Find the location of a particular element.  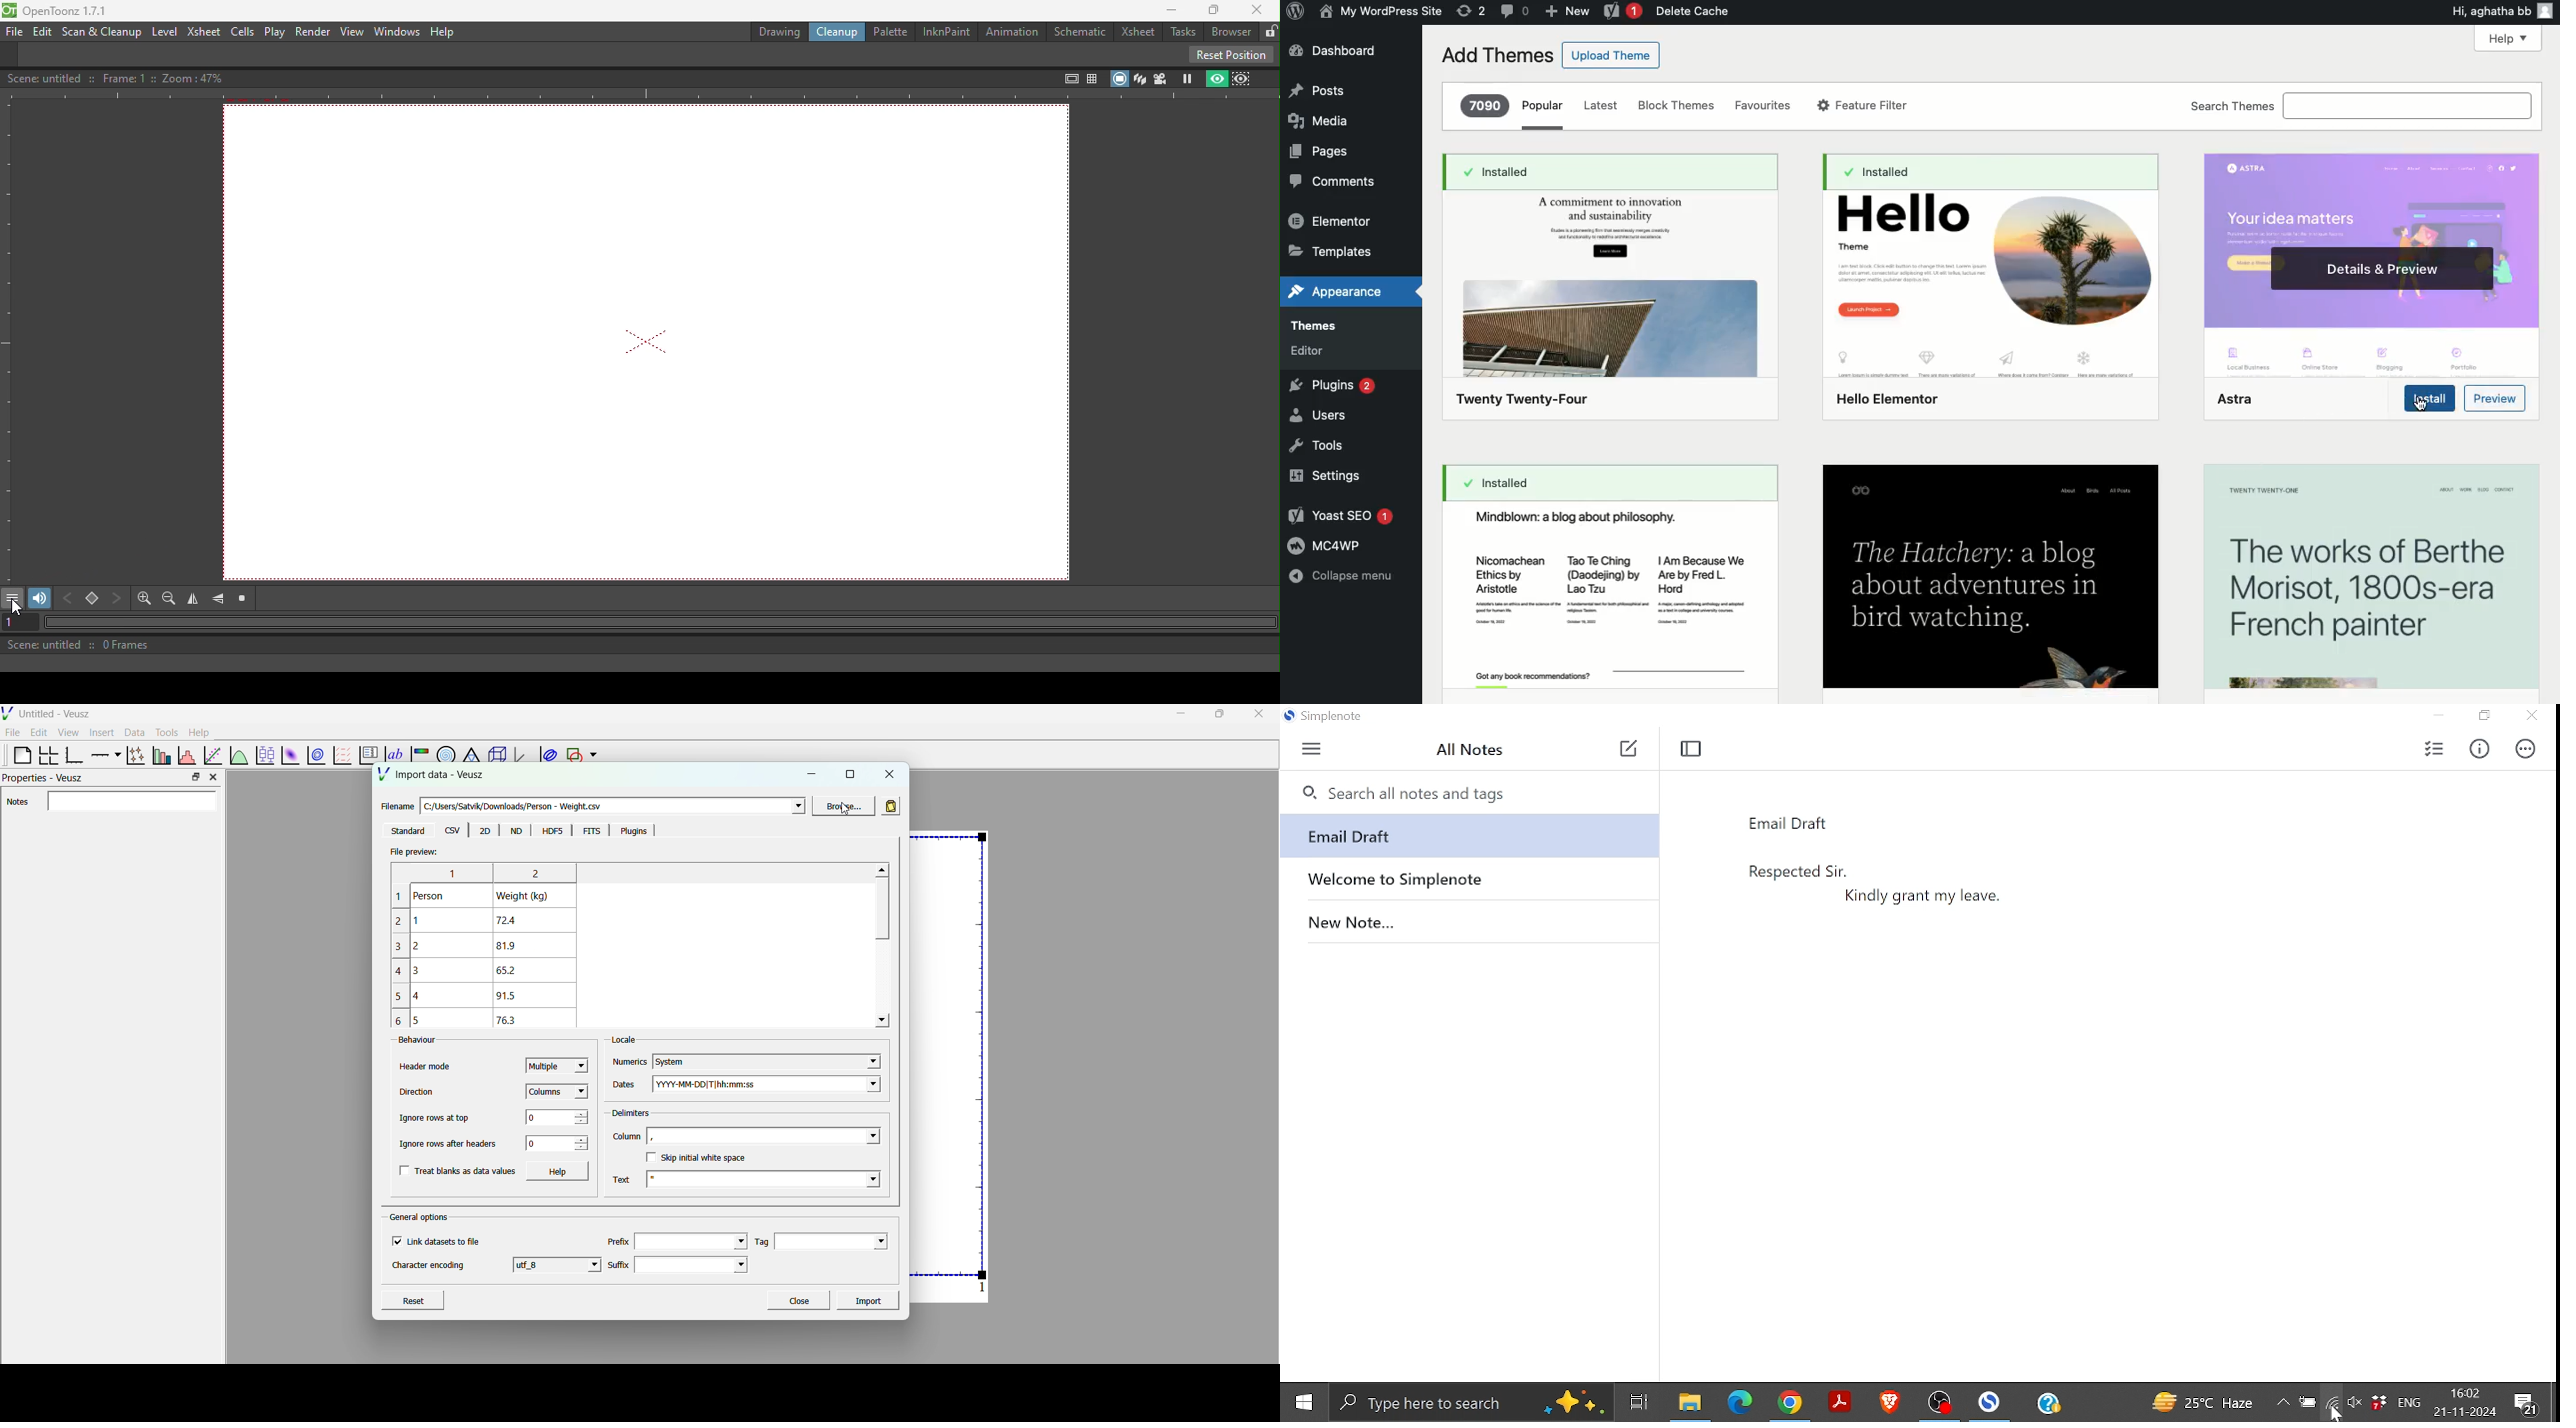

Comments is located at coordinates (2529, 1403).